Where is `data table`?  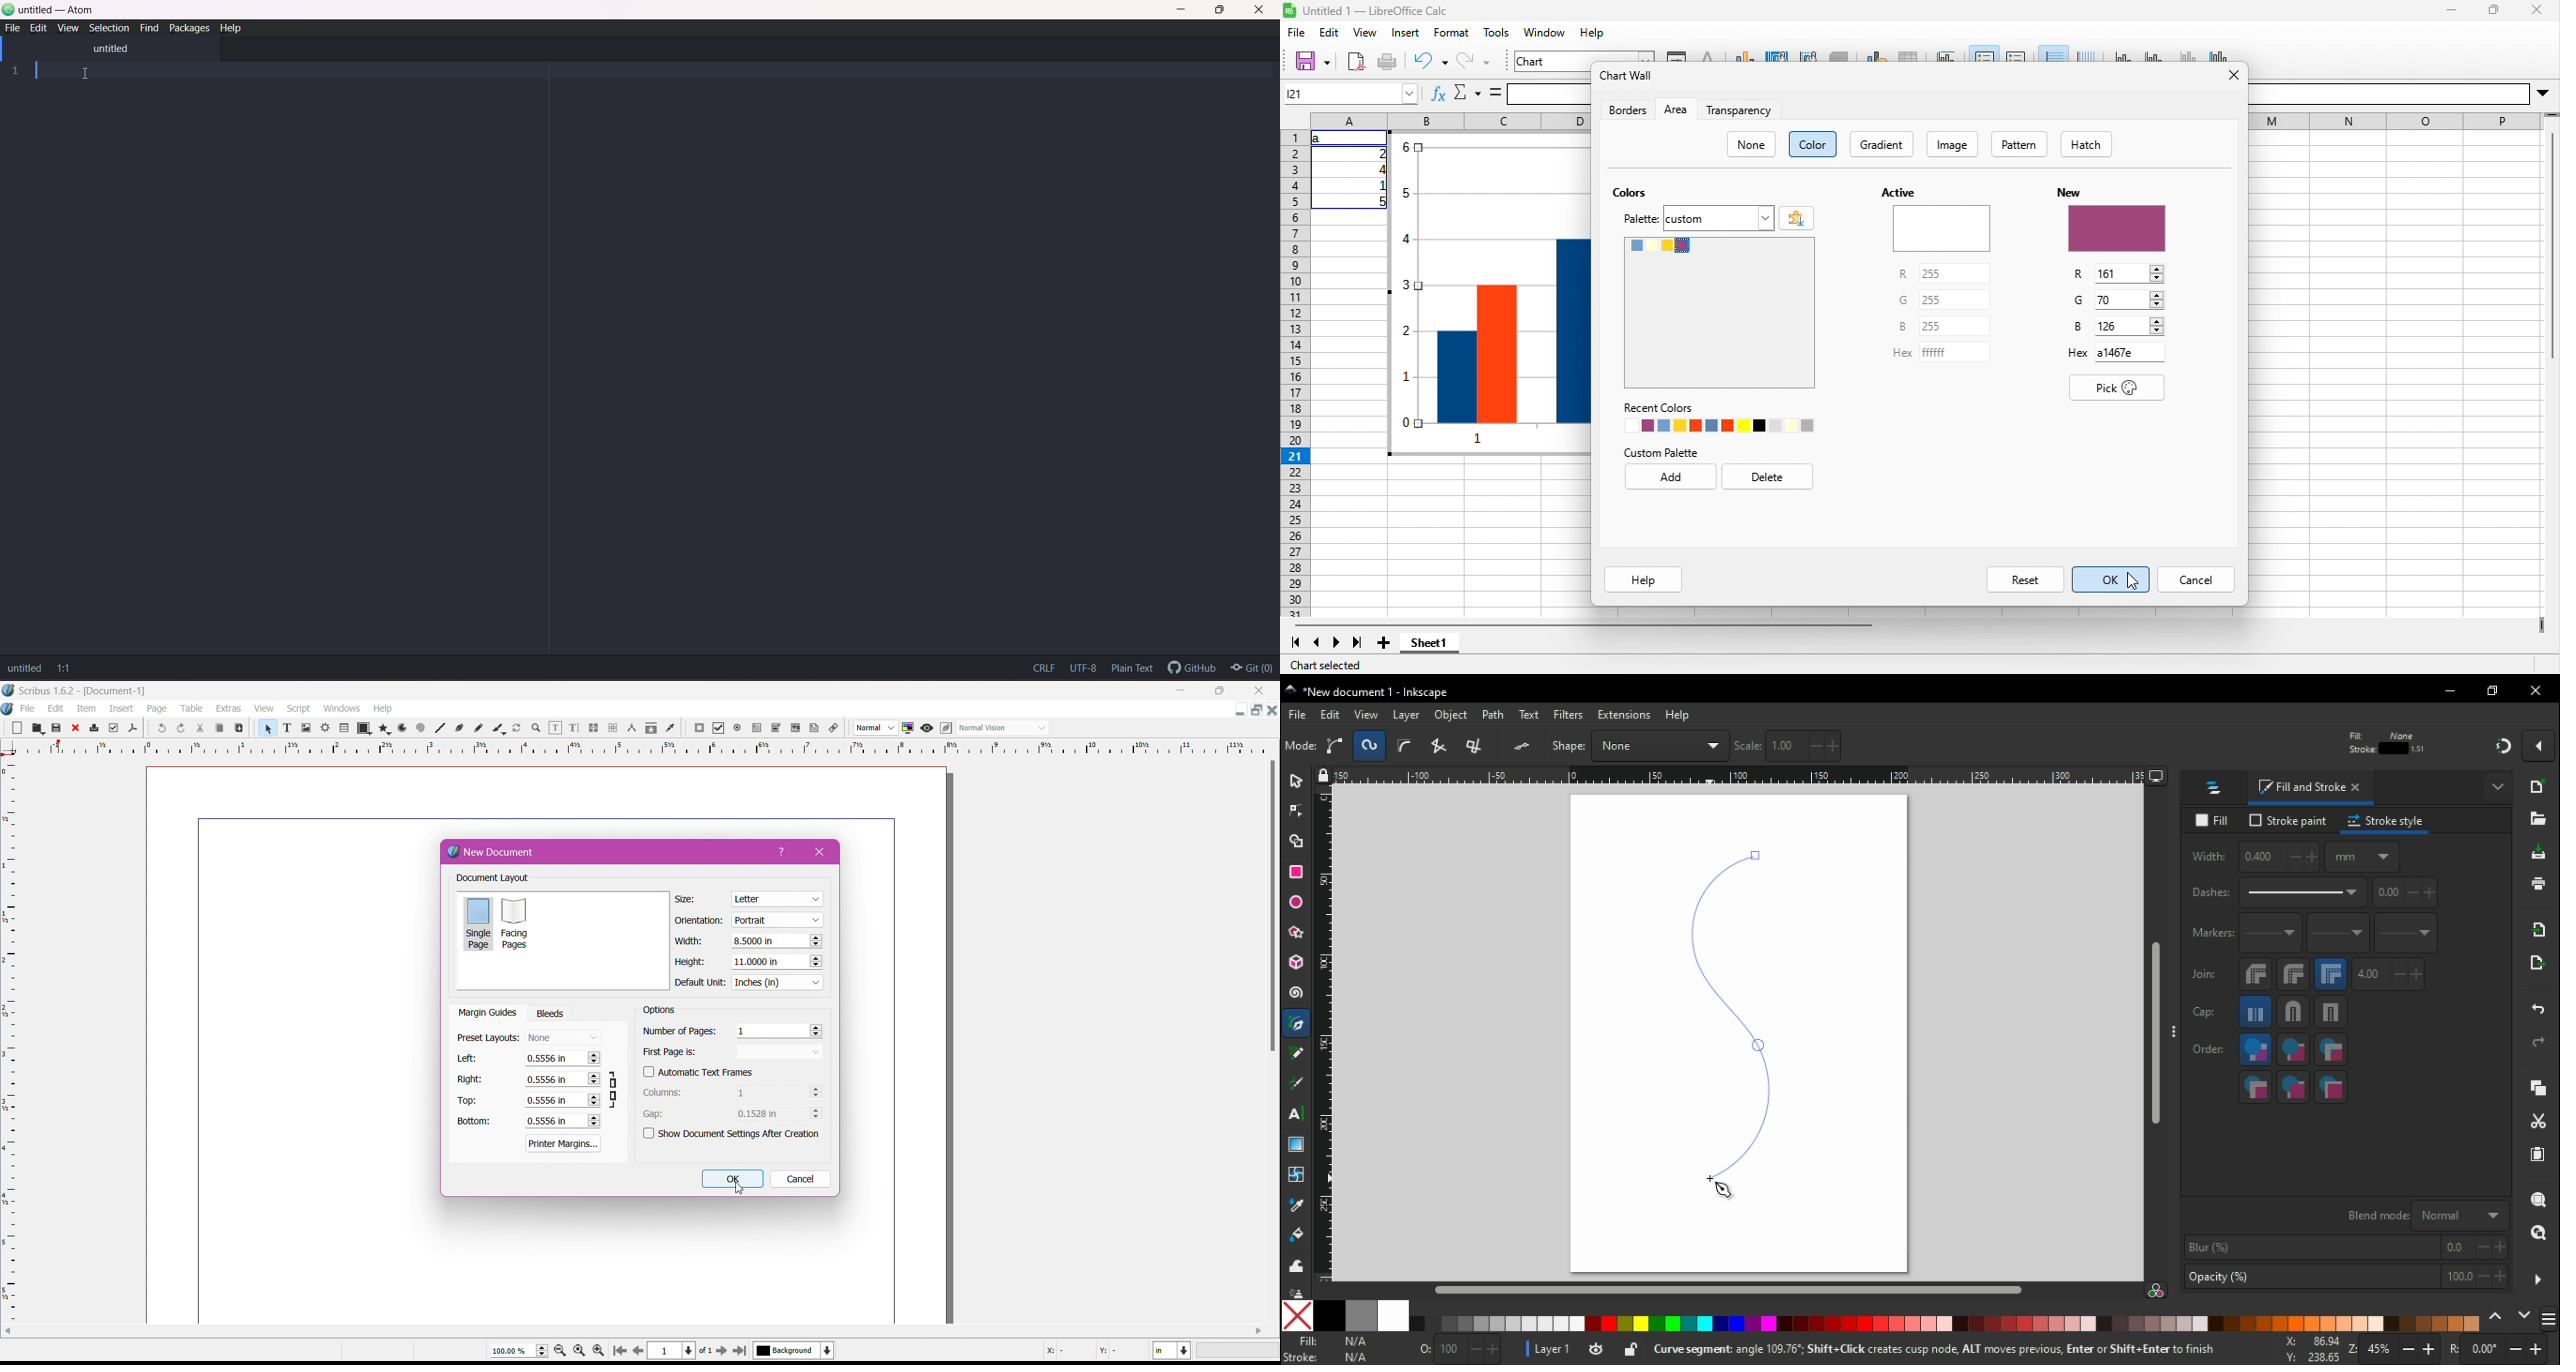 data table is located at coordinates (1909, 55).